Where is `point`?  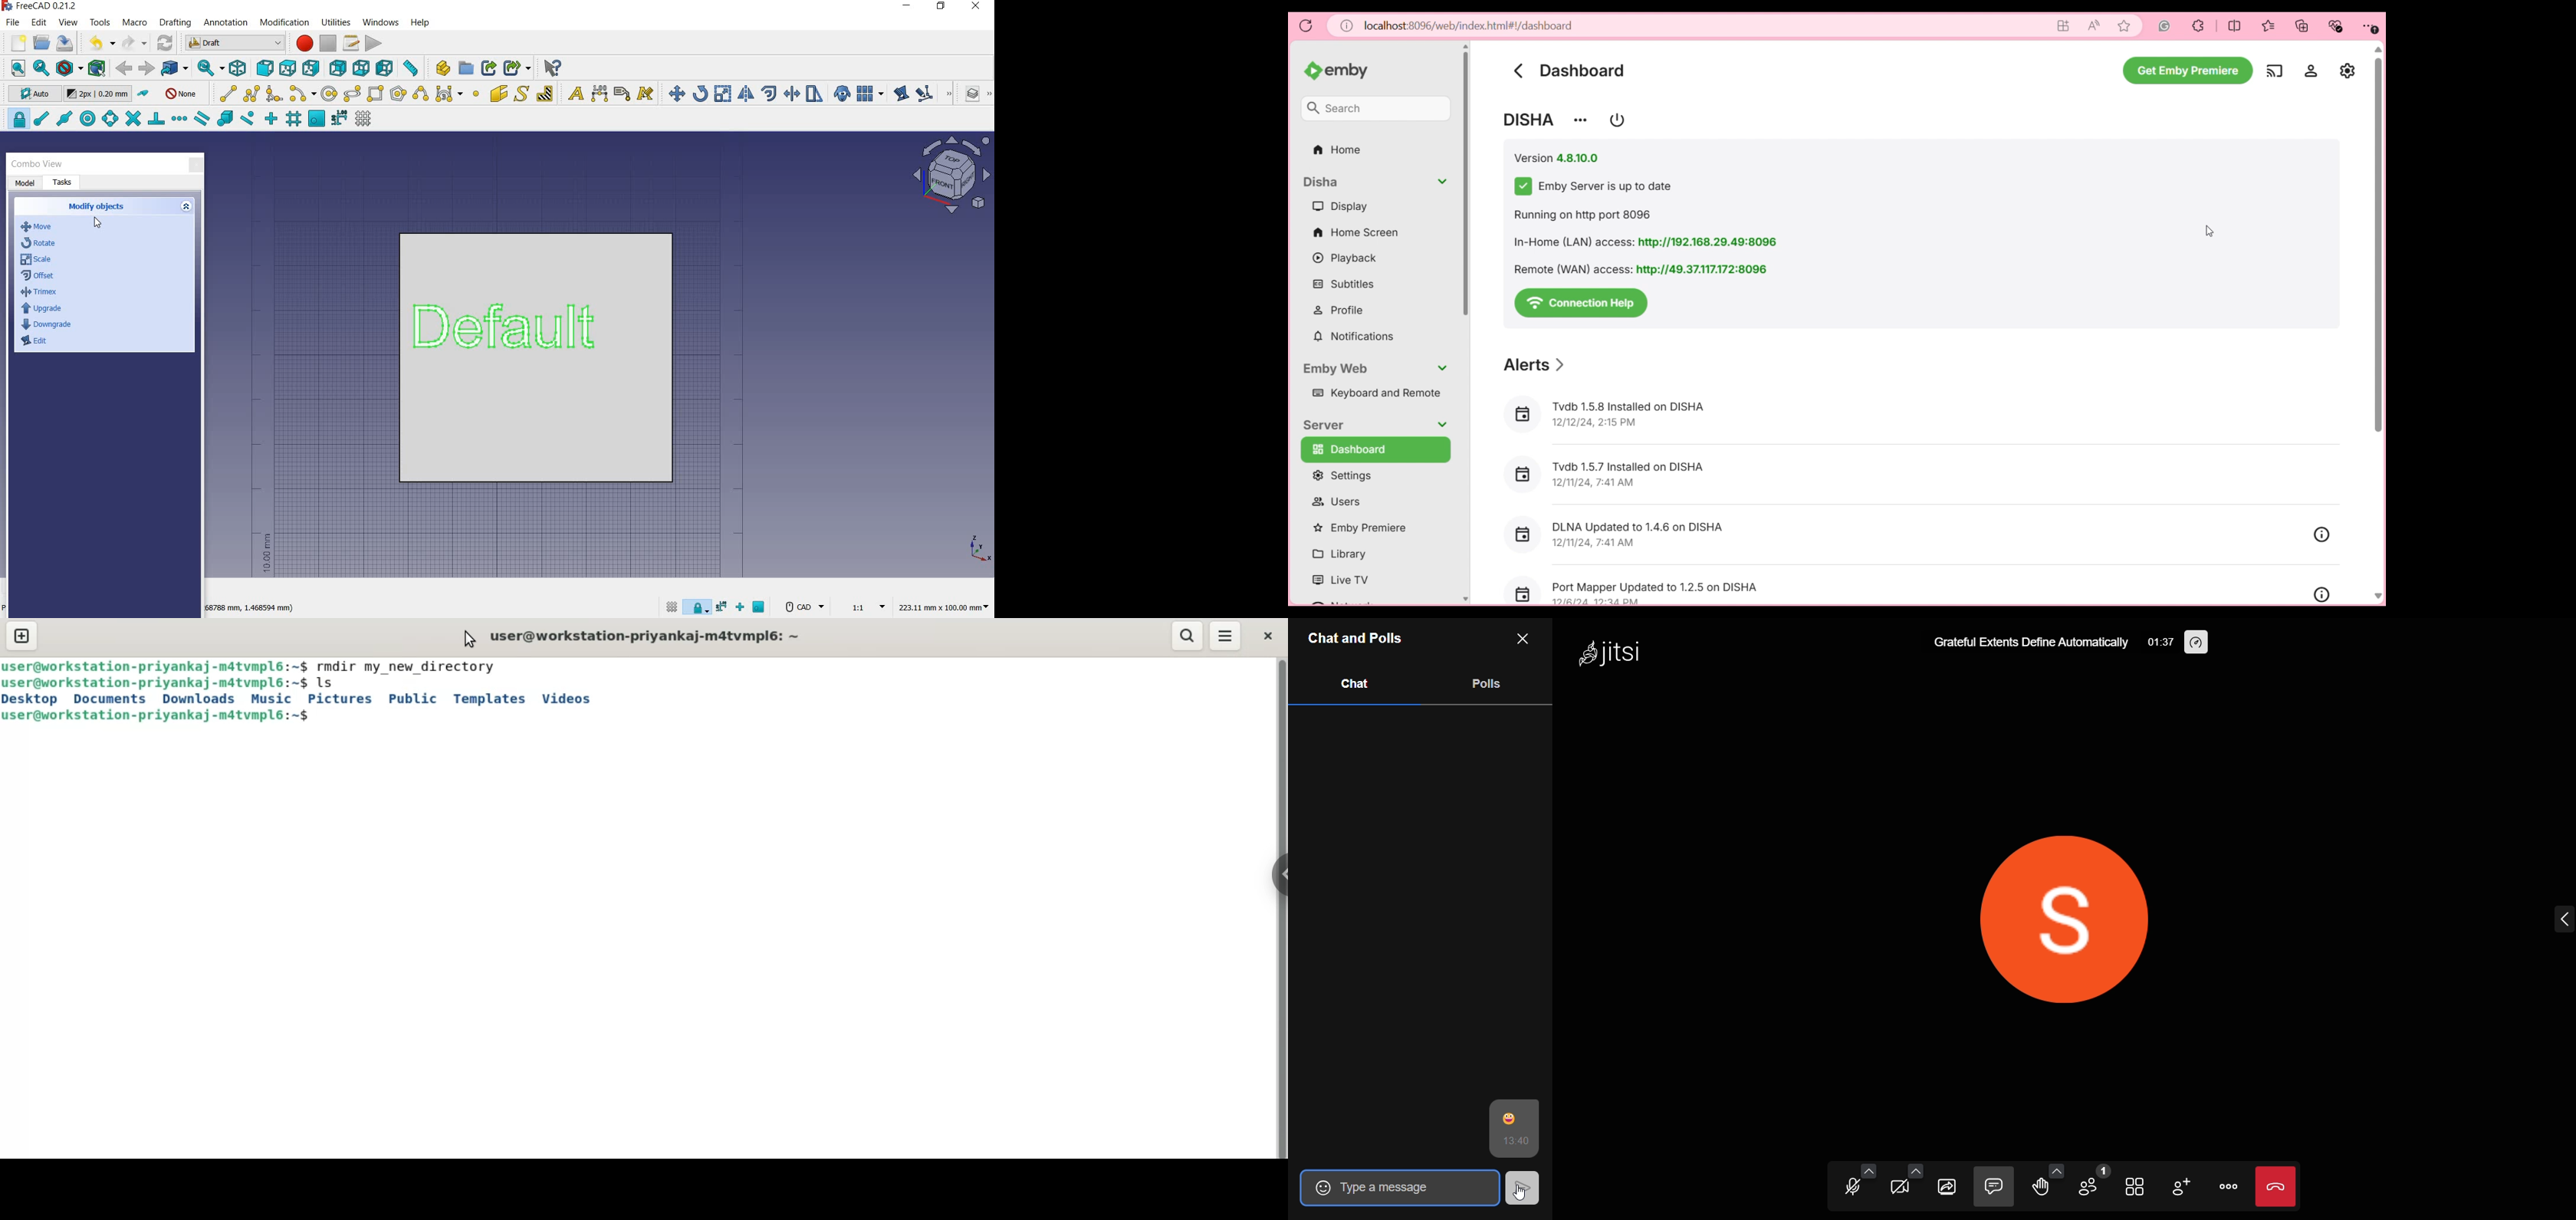 point is located at coordinates (475, 95).